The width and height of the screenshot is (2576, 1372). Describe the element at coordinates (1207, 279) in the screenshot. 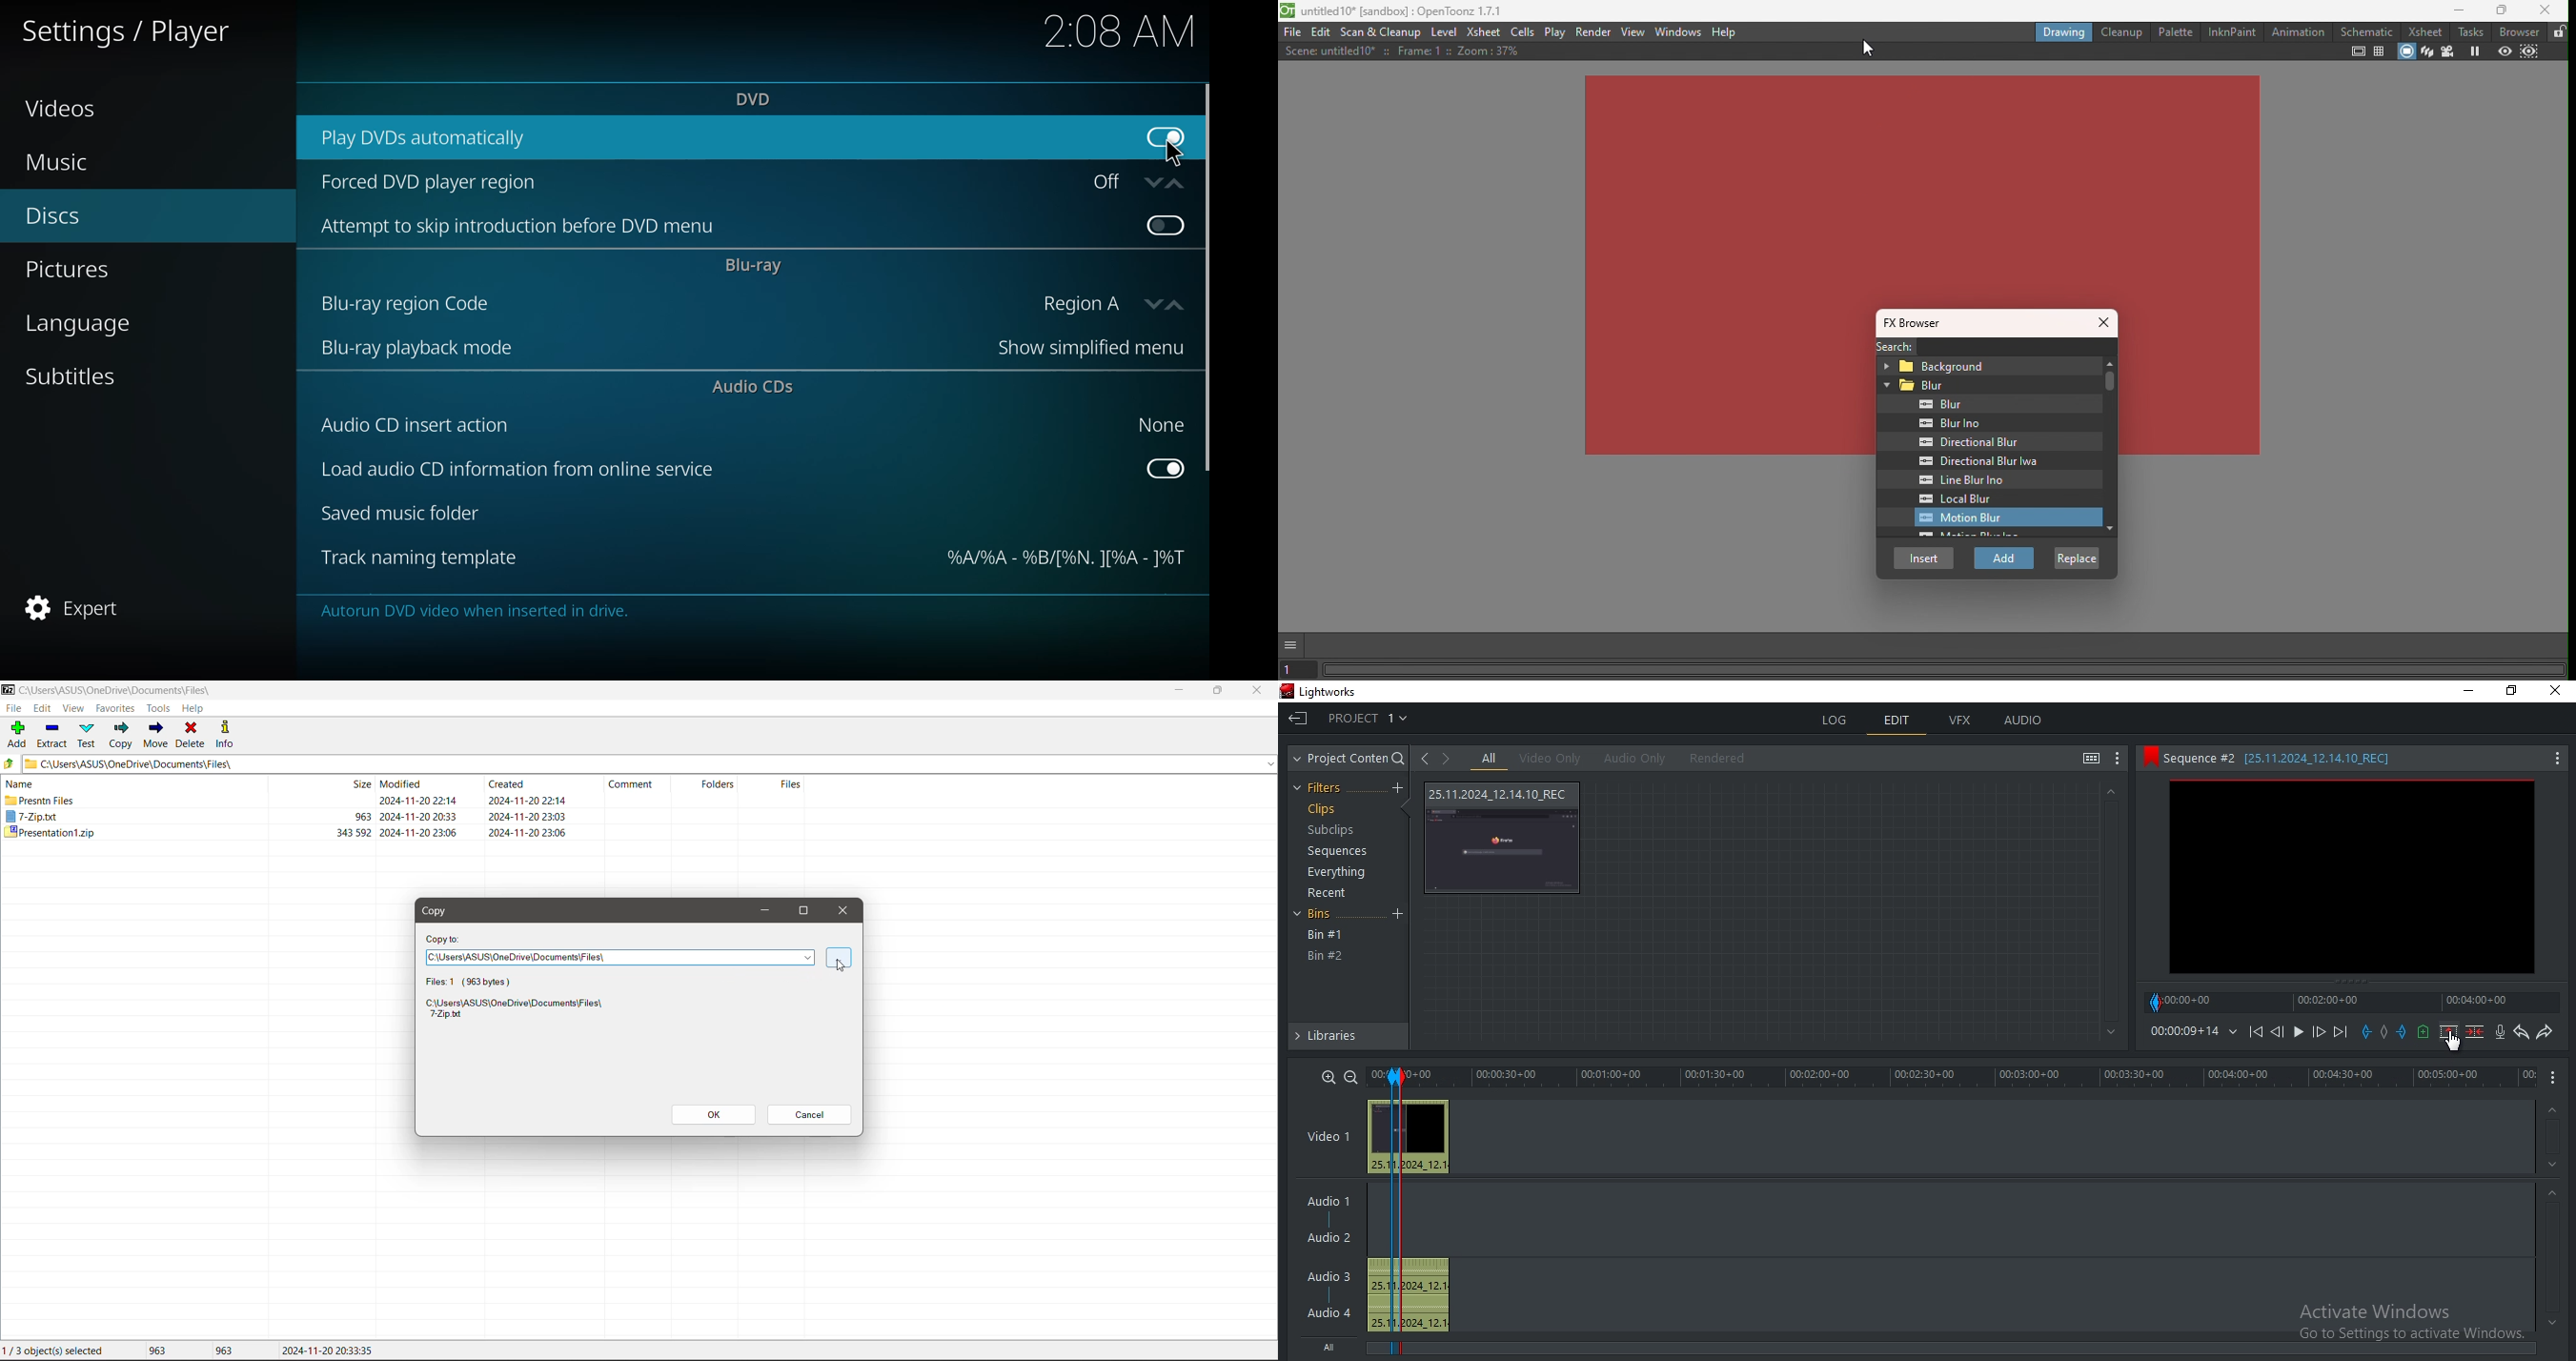

I see `scroll bar` at that location.